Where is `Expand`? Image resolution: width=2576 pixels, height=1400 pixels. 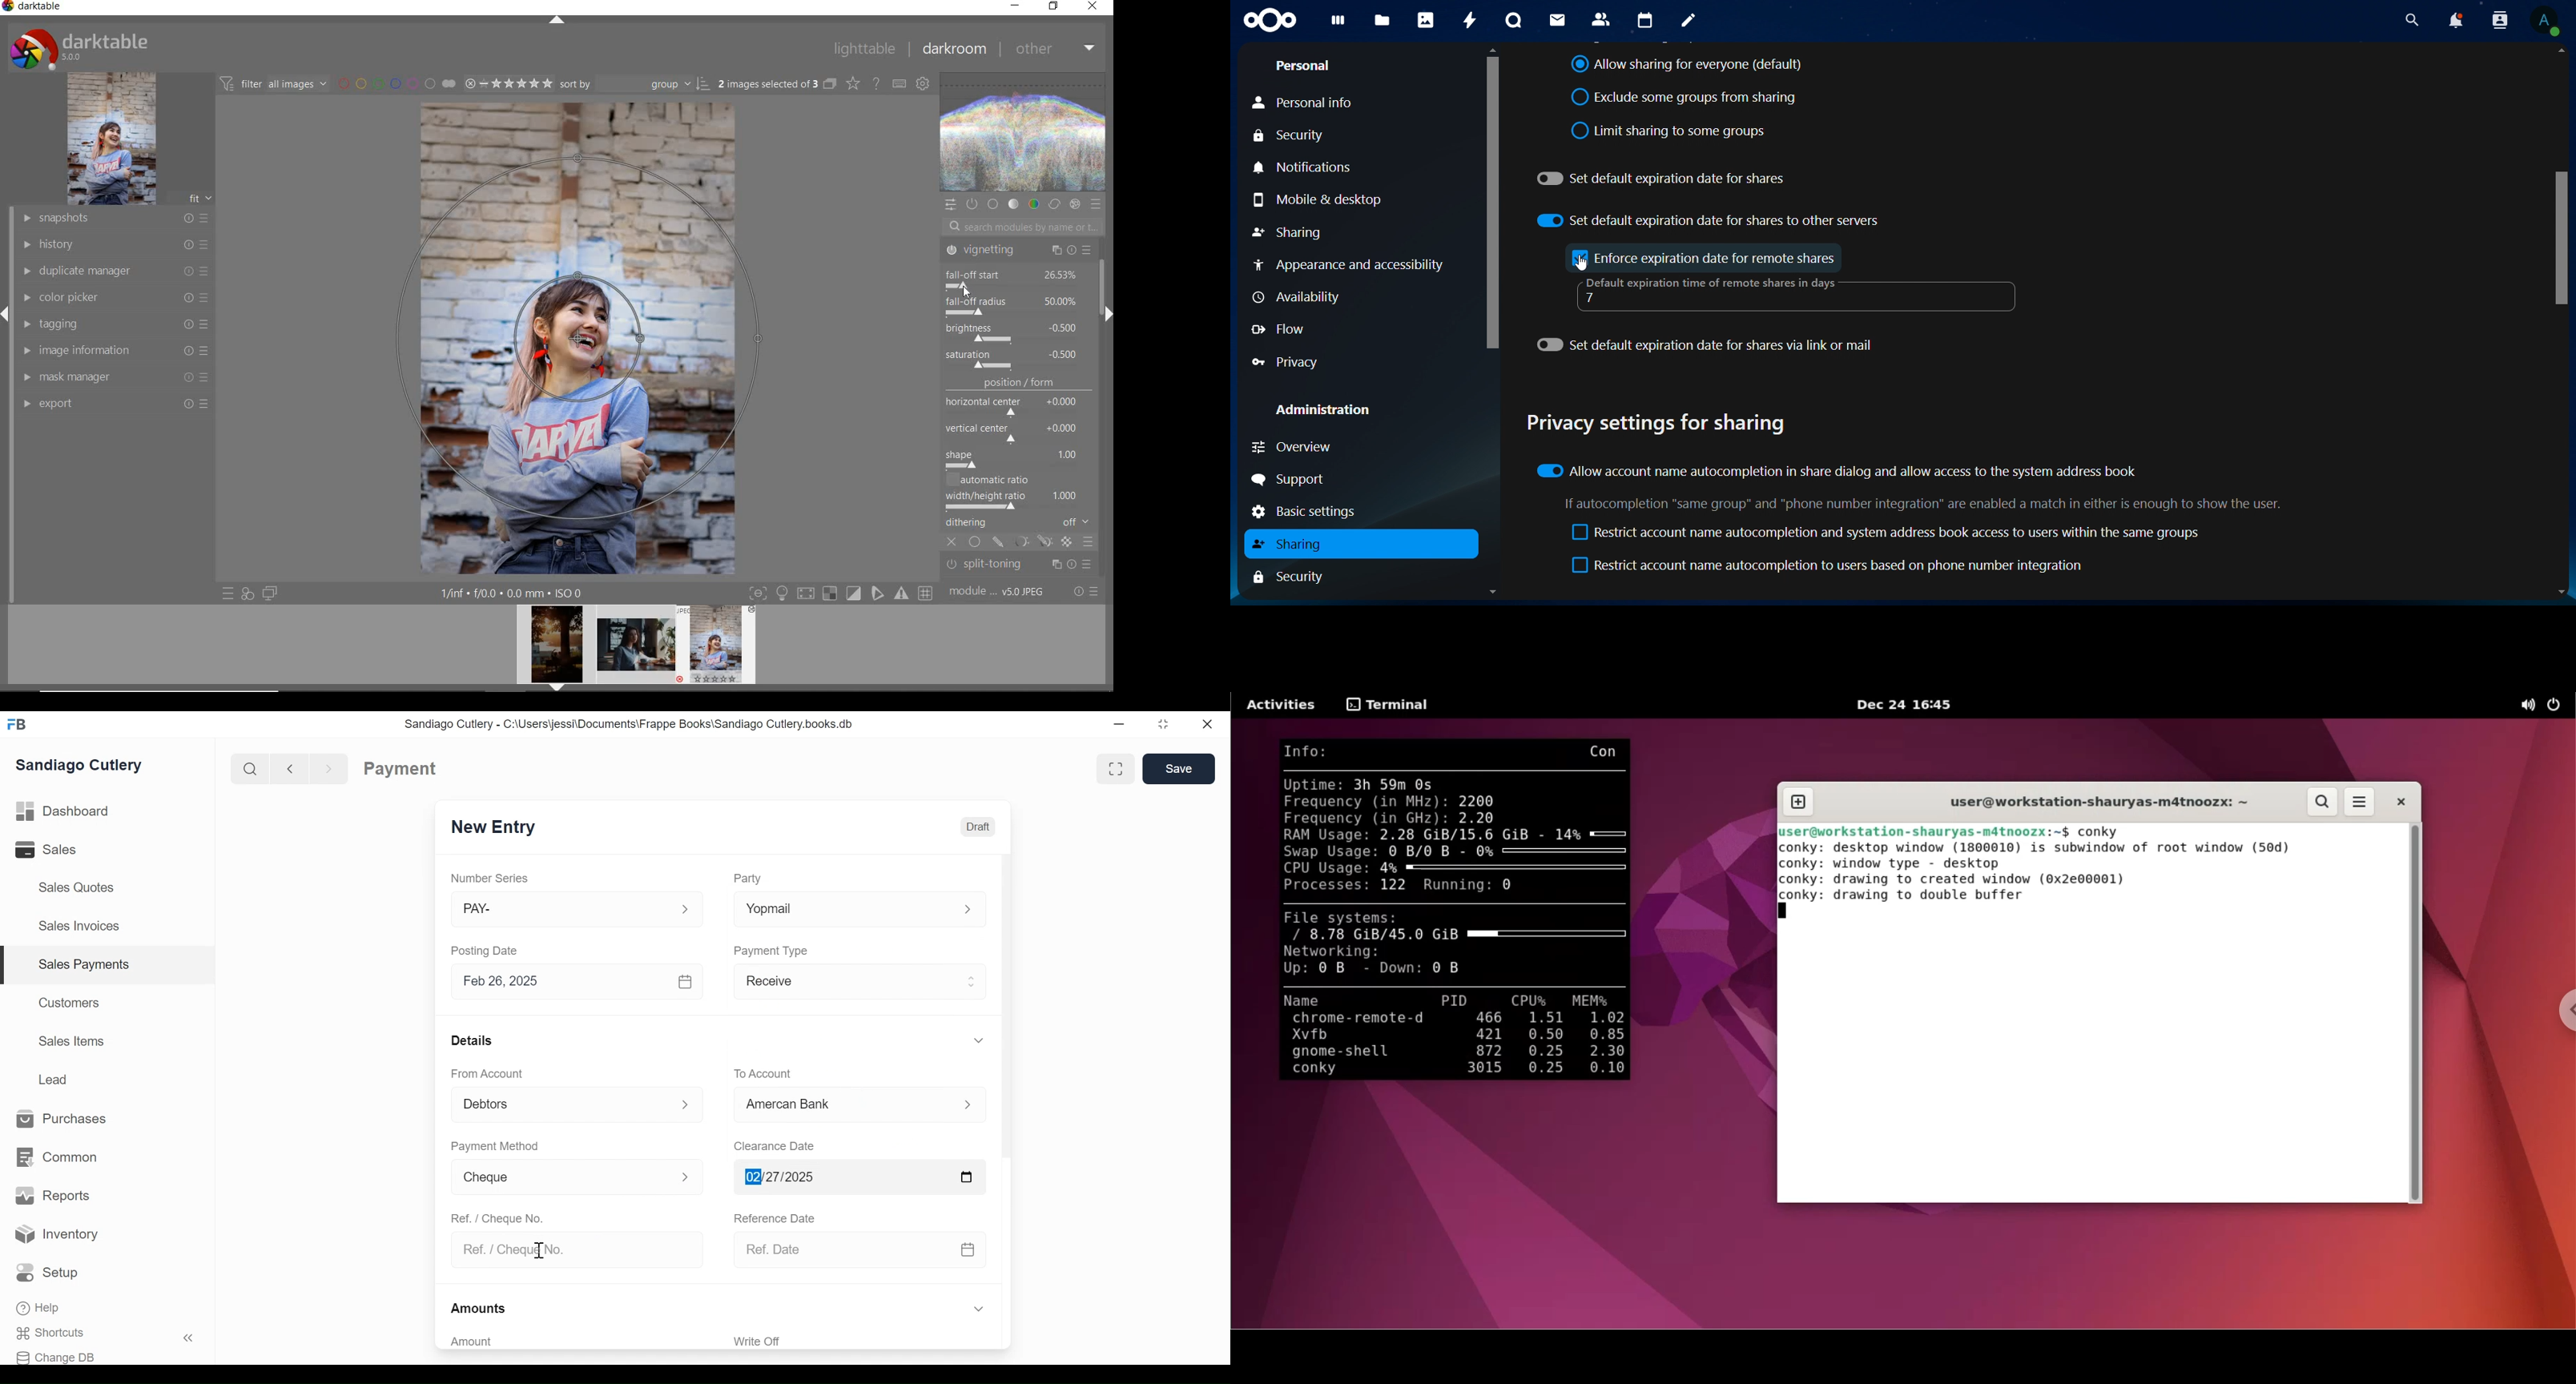
Expand is located at coordinates (978, 1040).